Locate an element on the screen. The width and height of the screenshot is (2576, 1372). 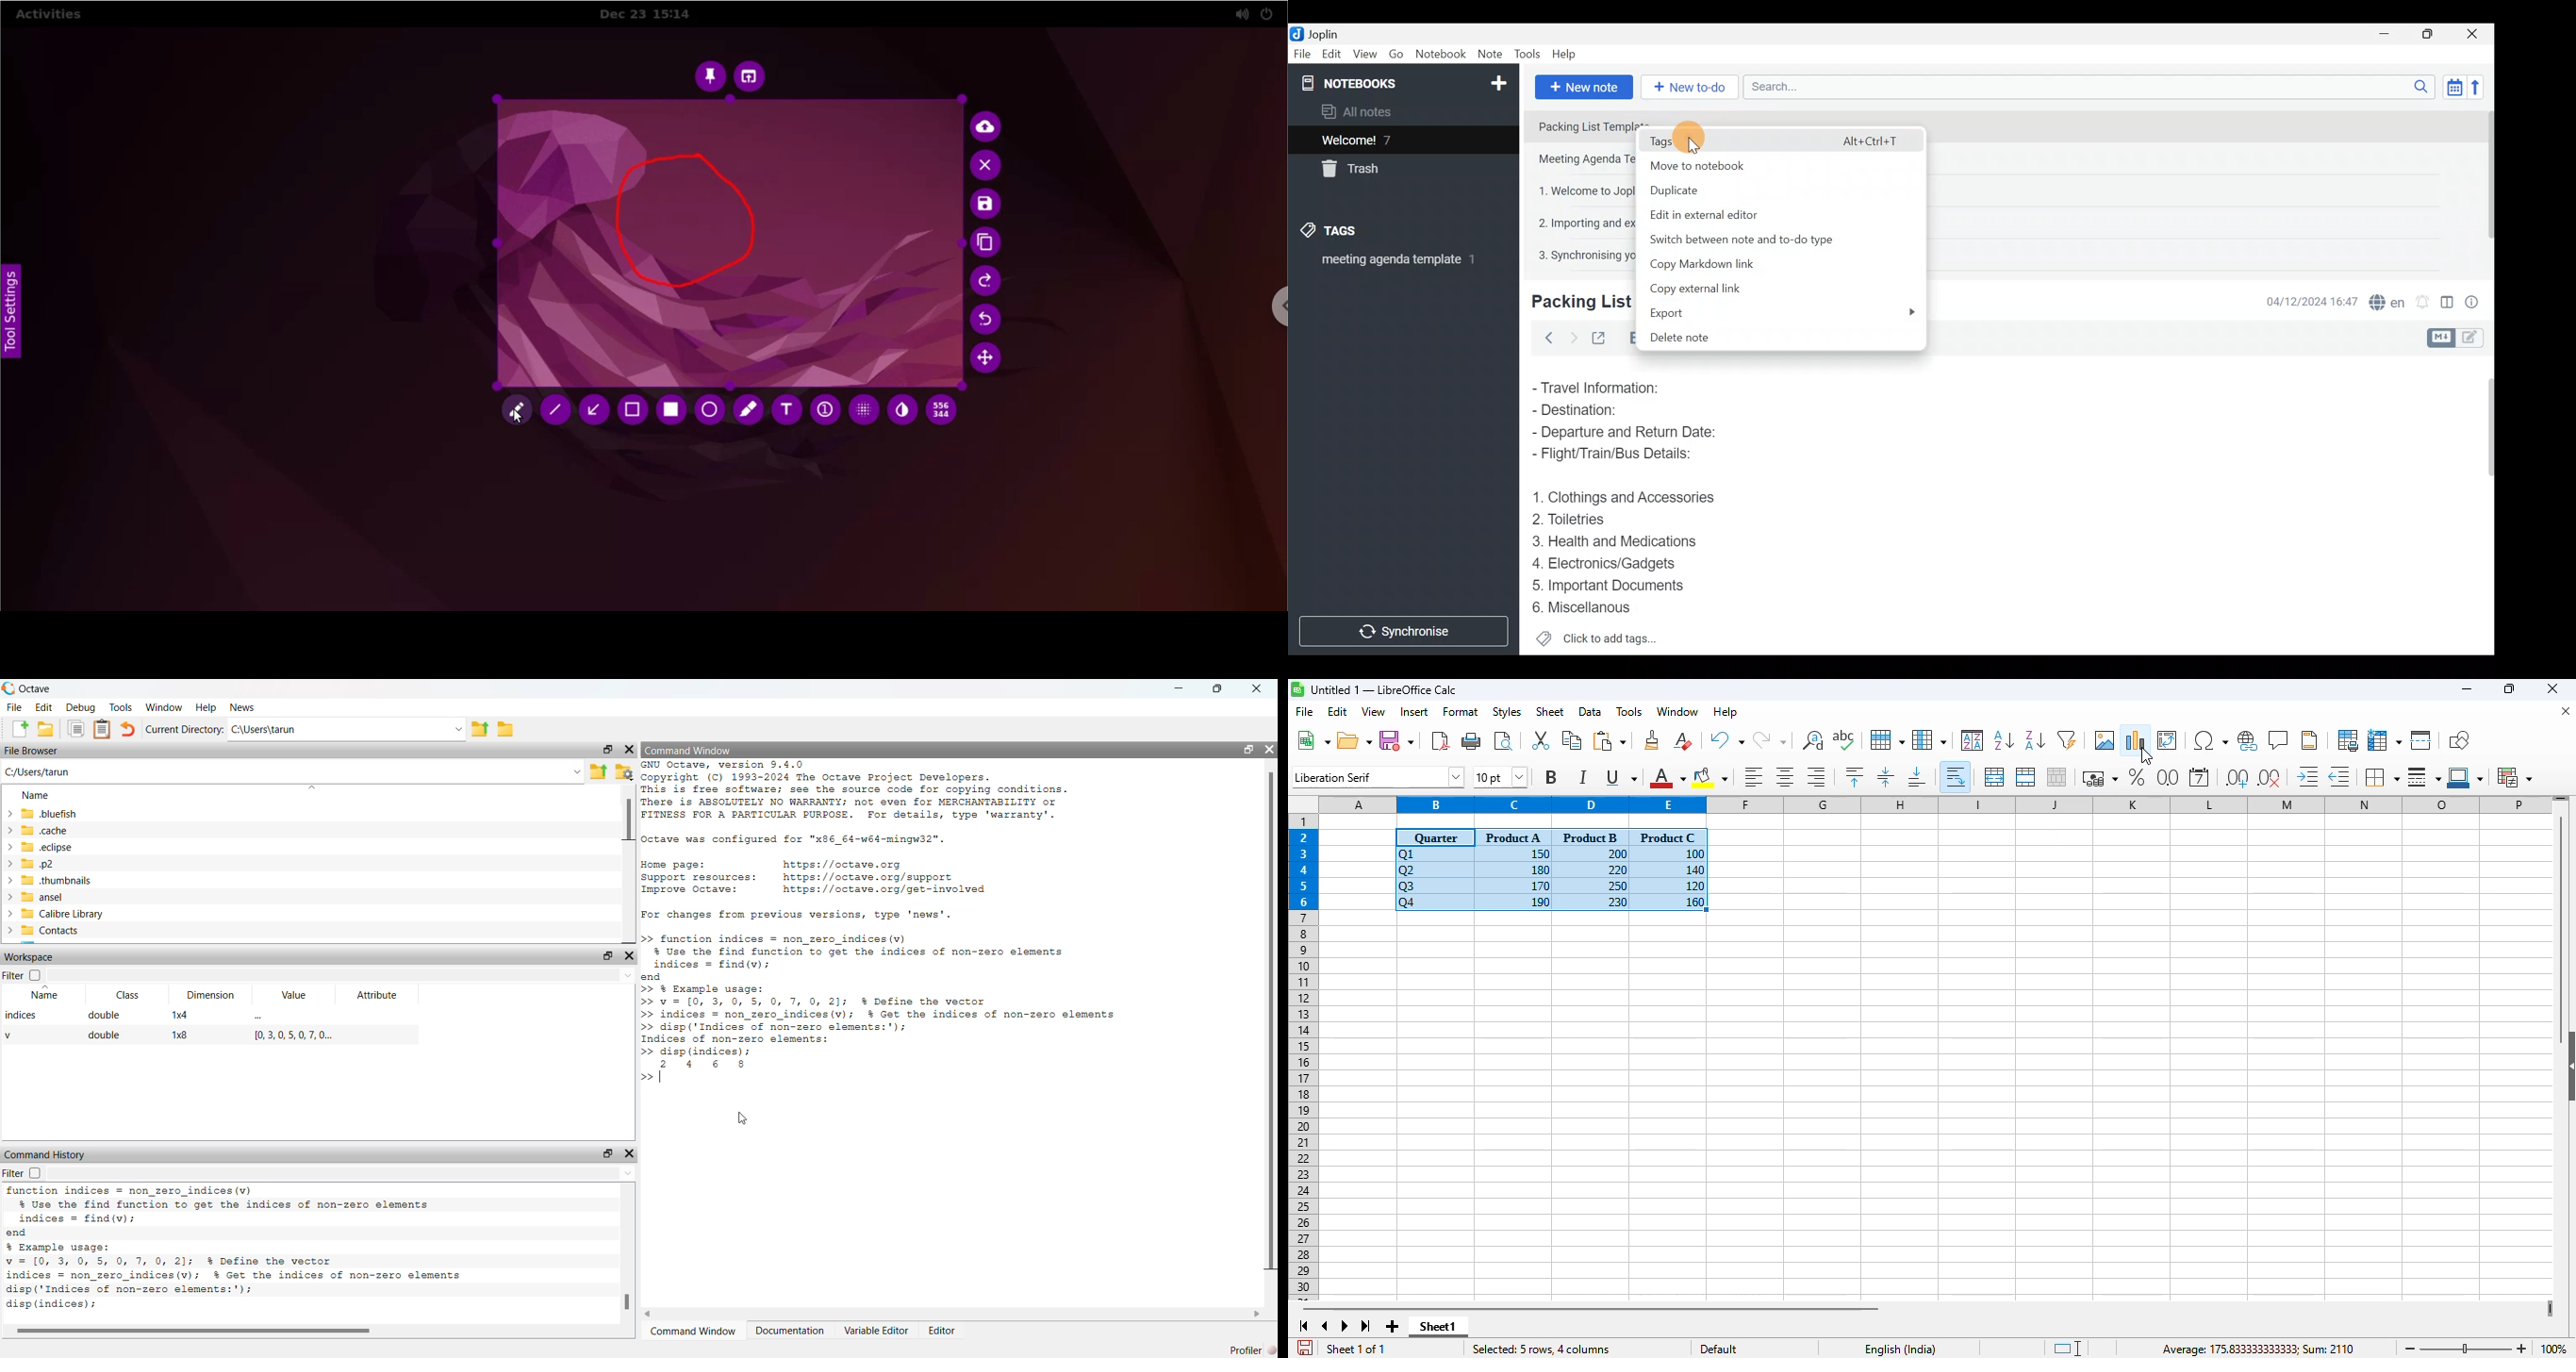
Edit is located at coordinates (43, 708).